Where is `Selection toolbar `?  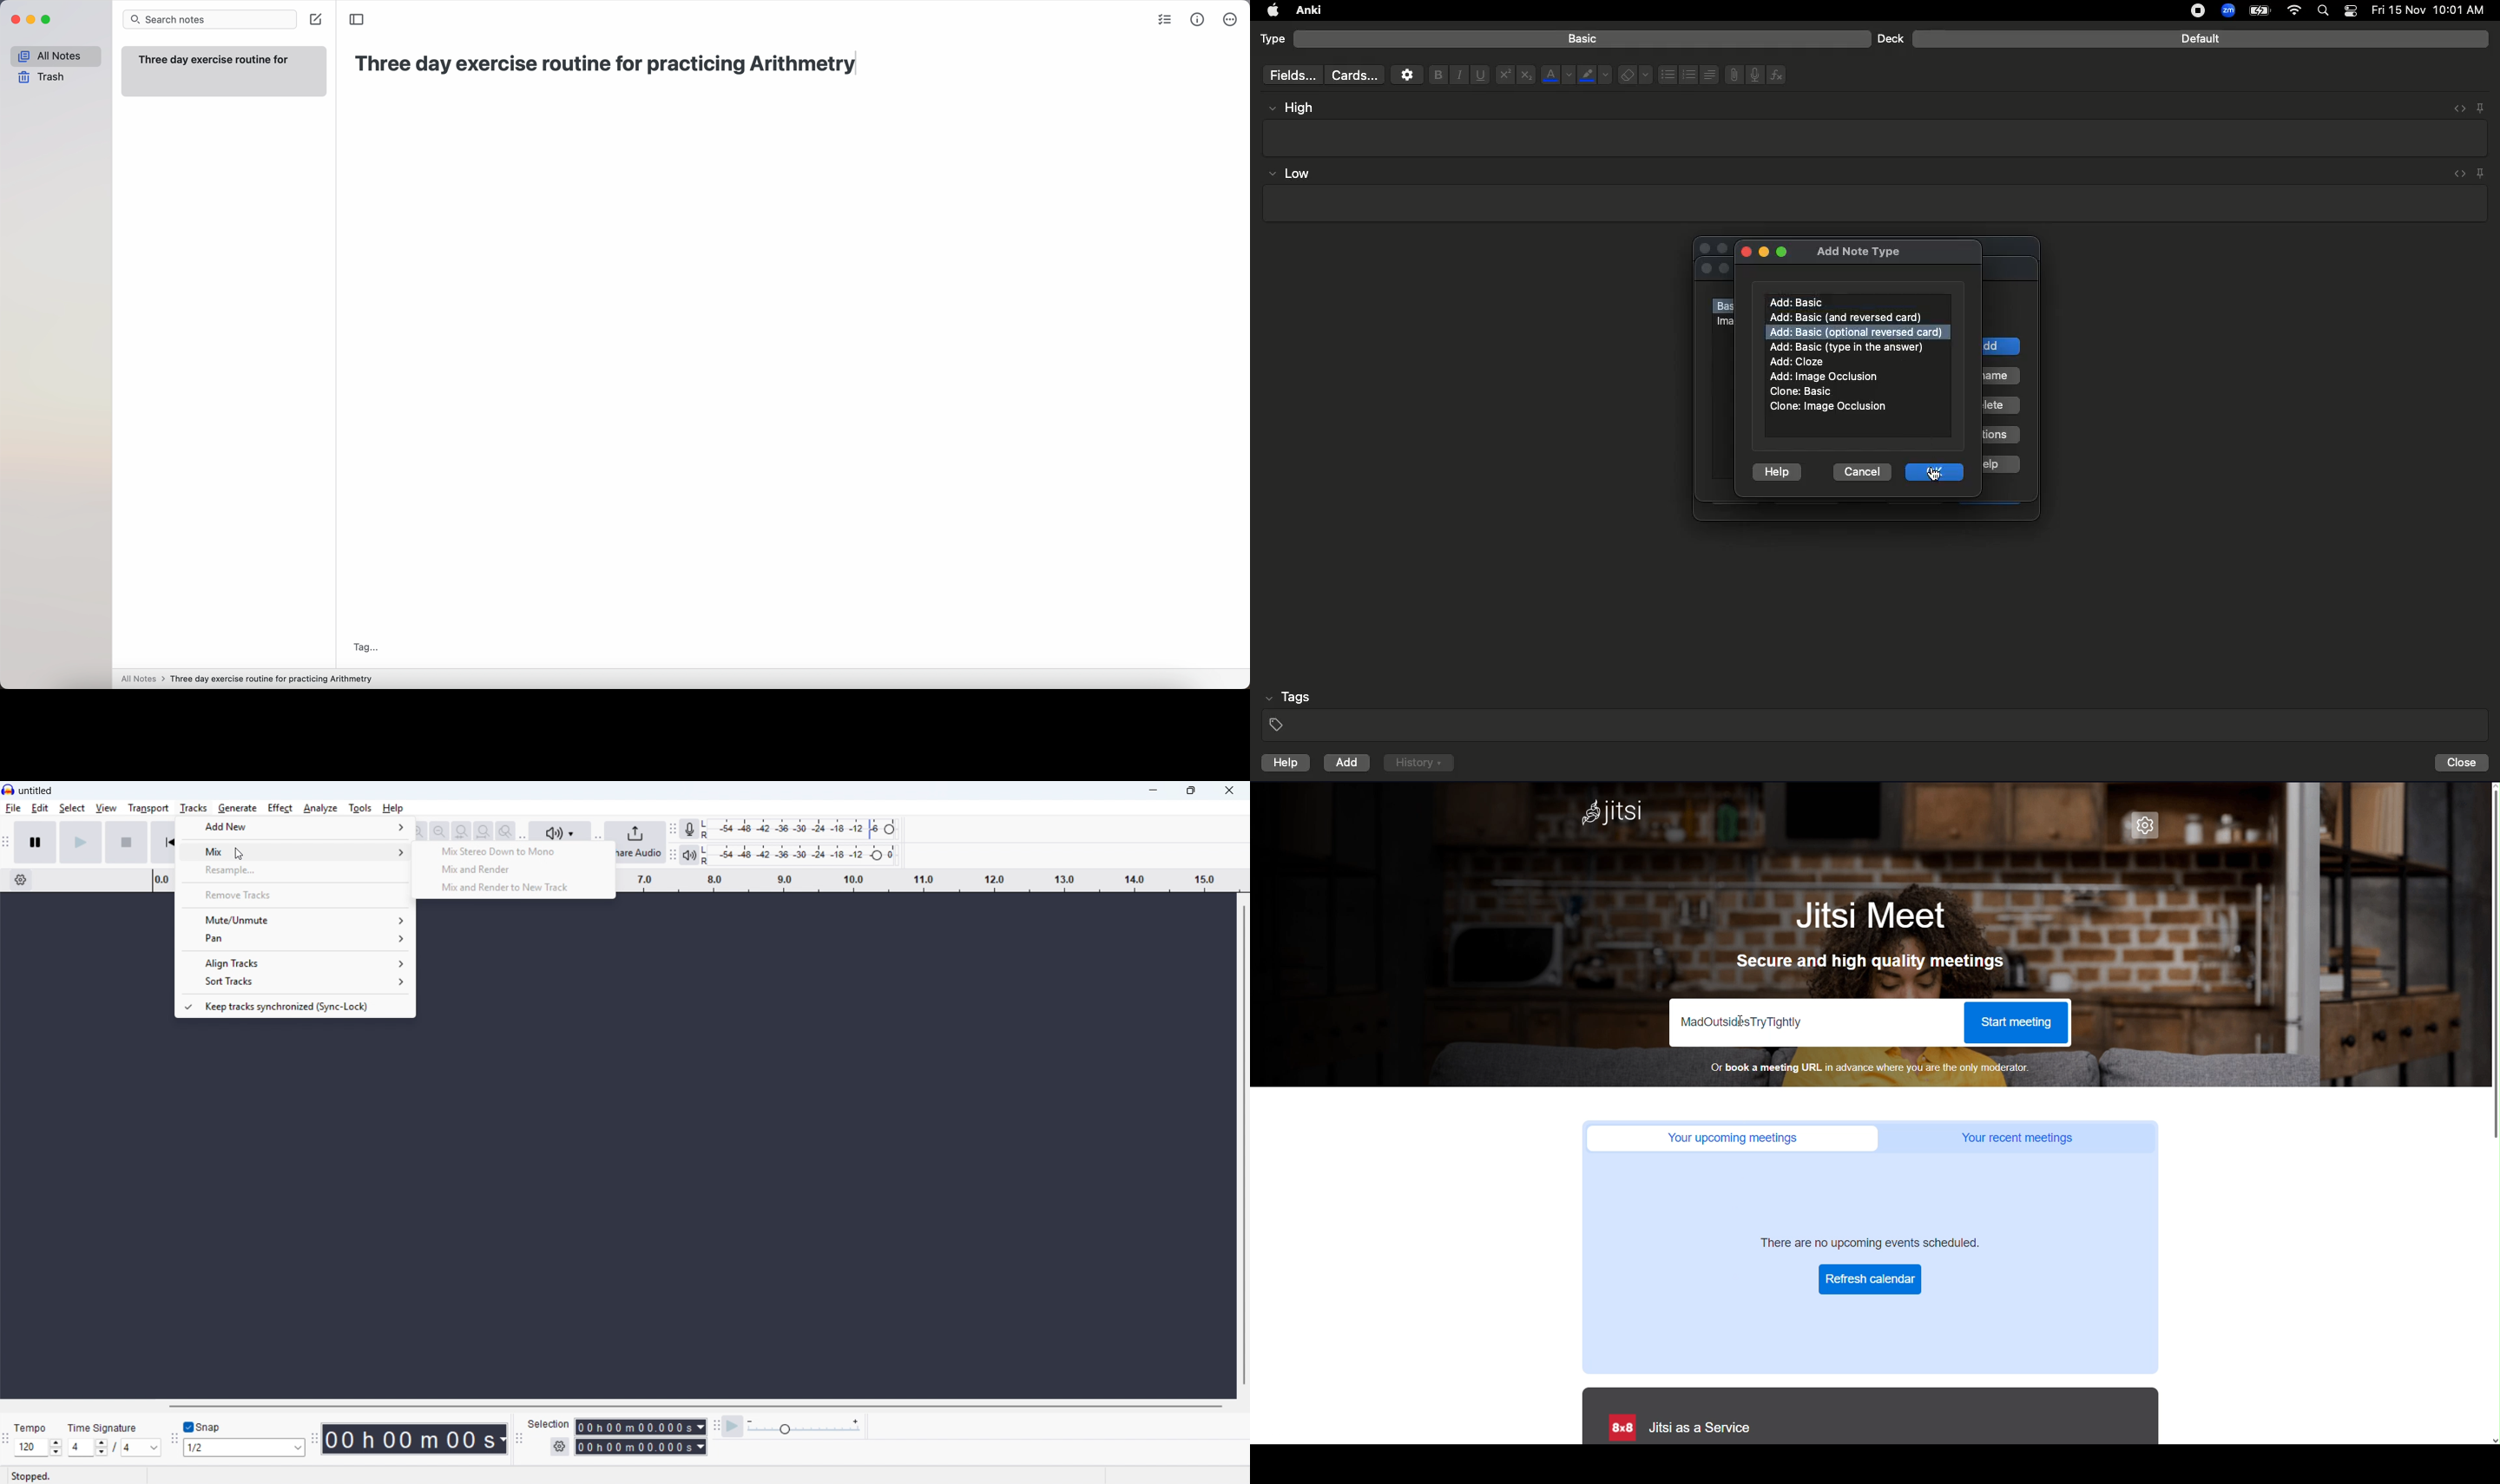
Selection toolbar  is located at coordinates (520, 1439).